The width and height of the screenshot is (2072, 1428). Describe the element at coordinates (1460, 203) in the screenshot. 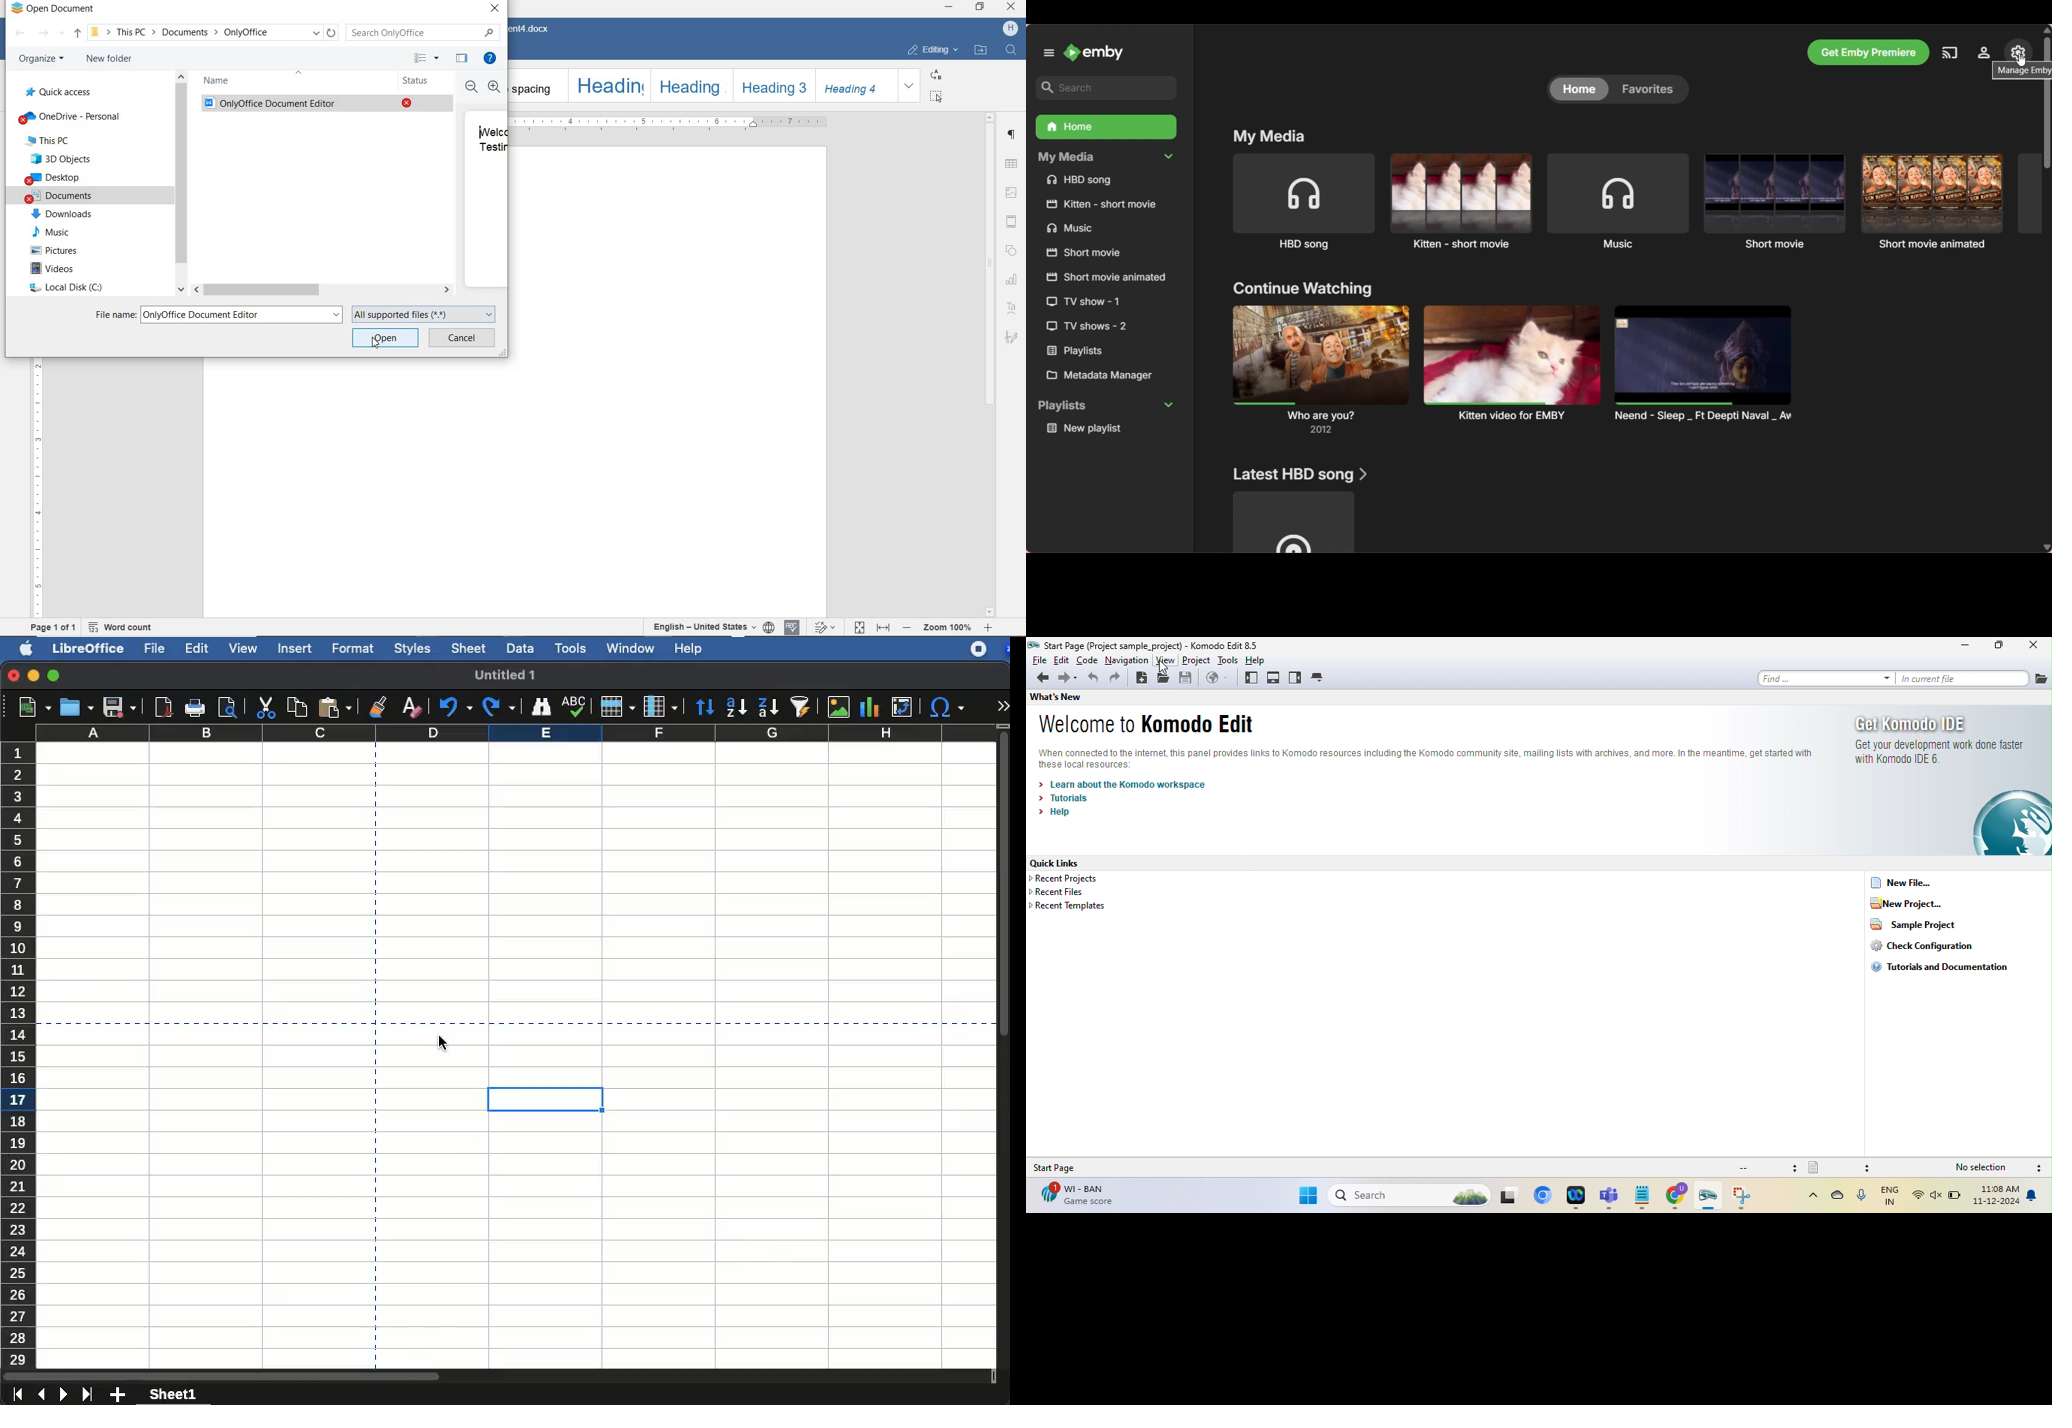

I see `Short movie` at that location.